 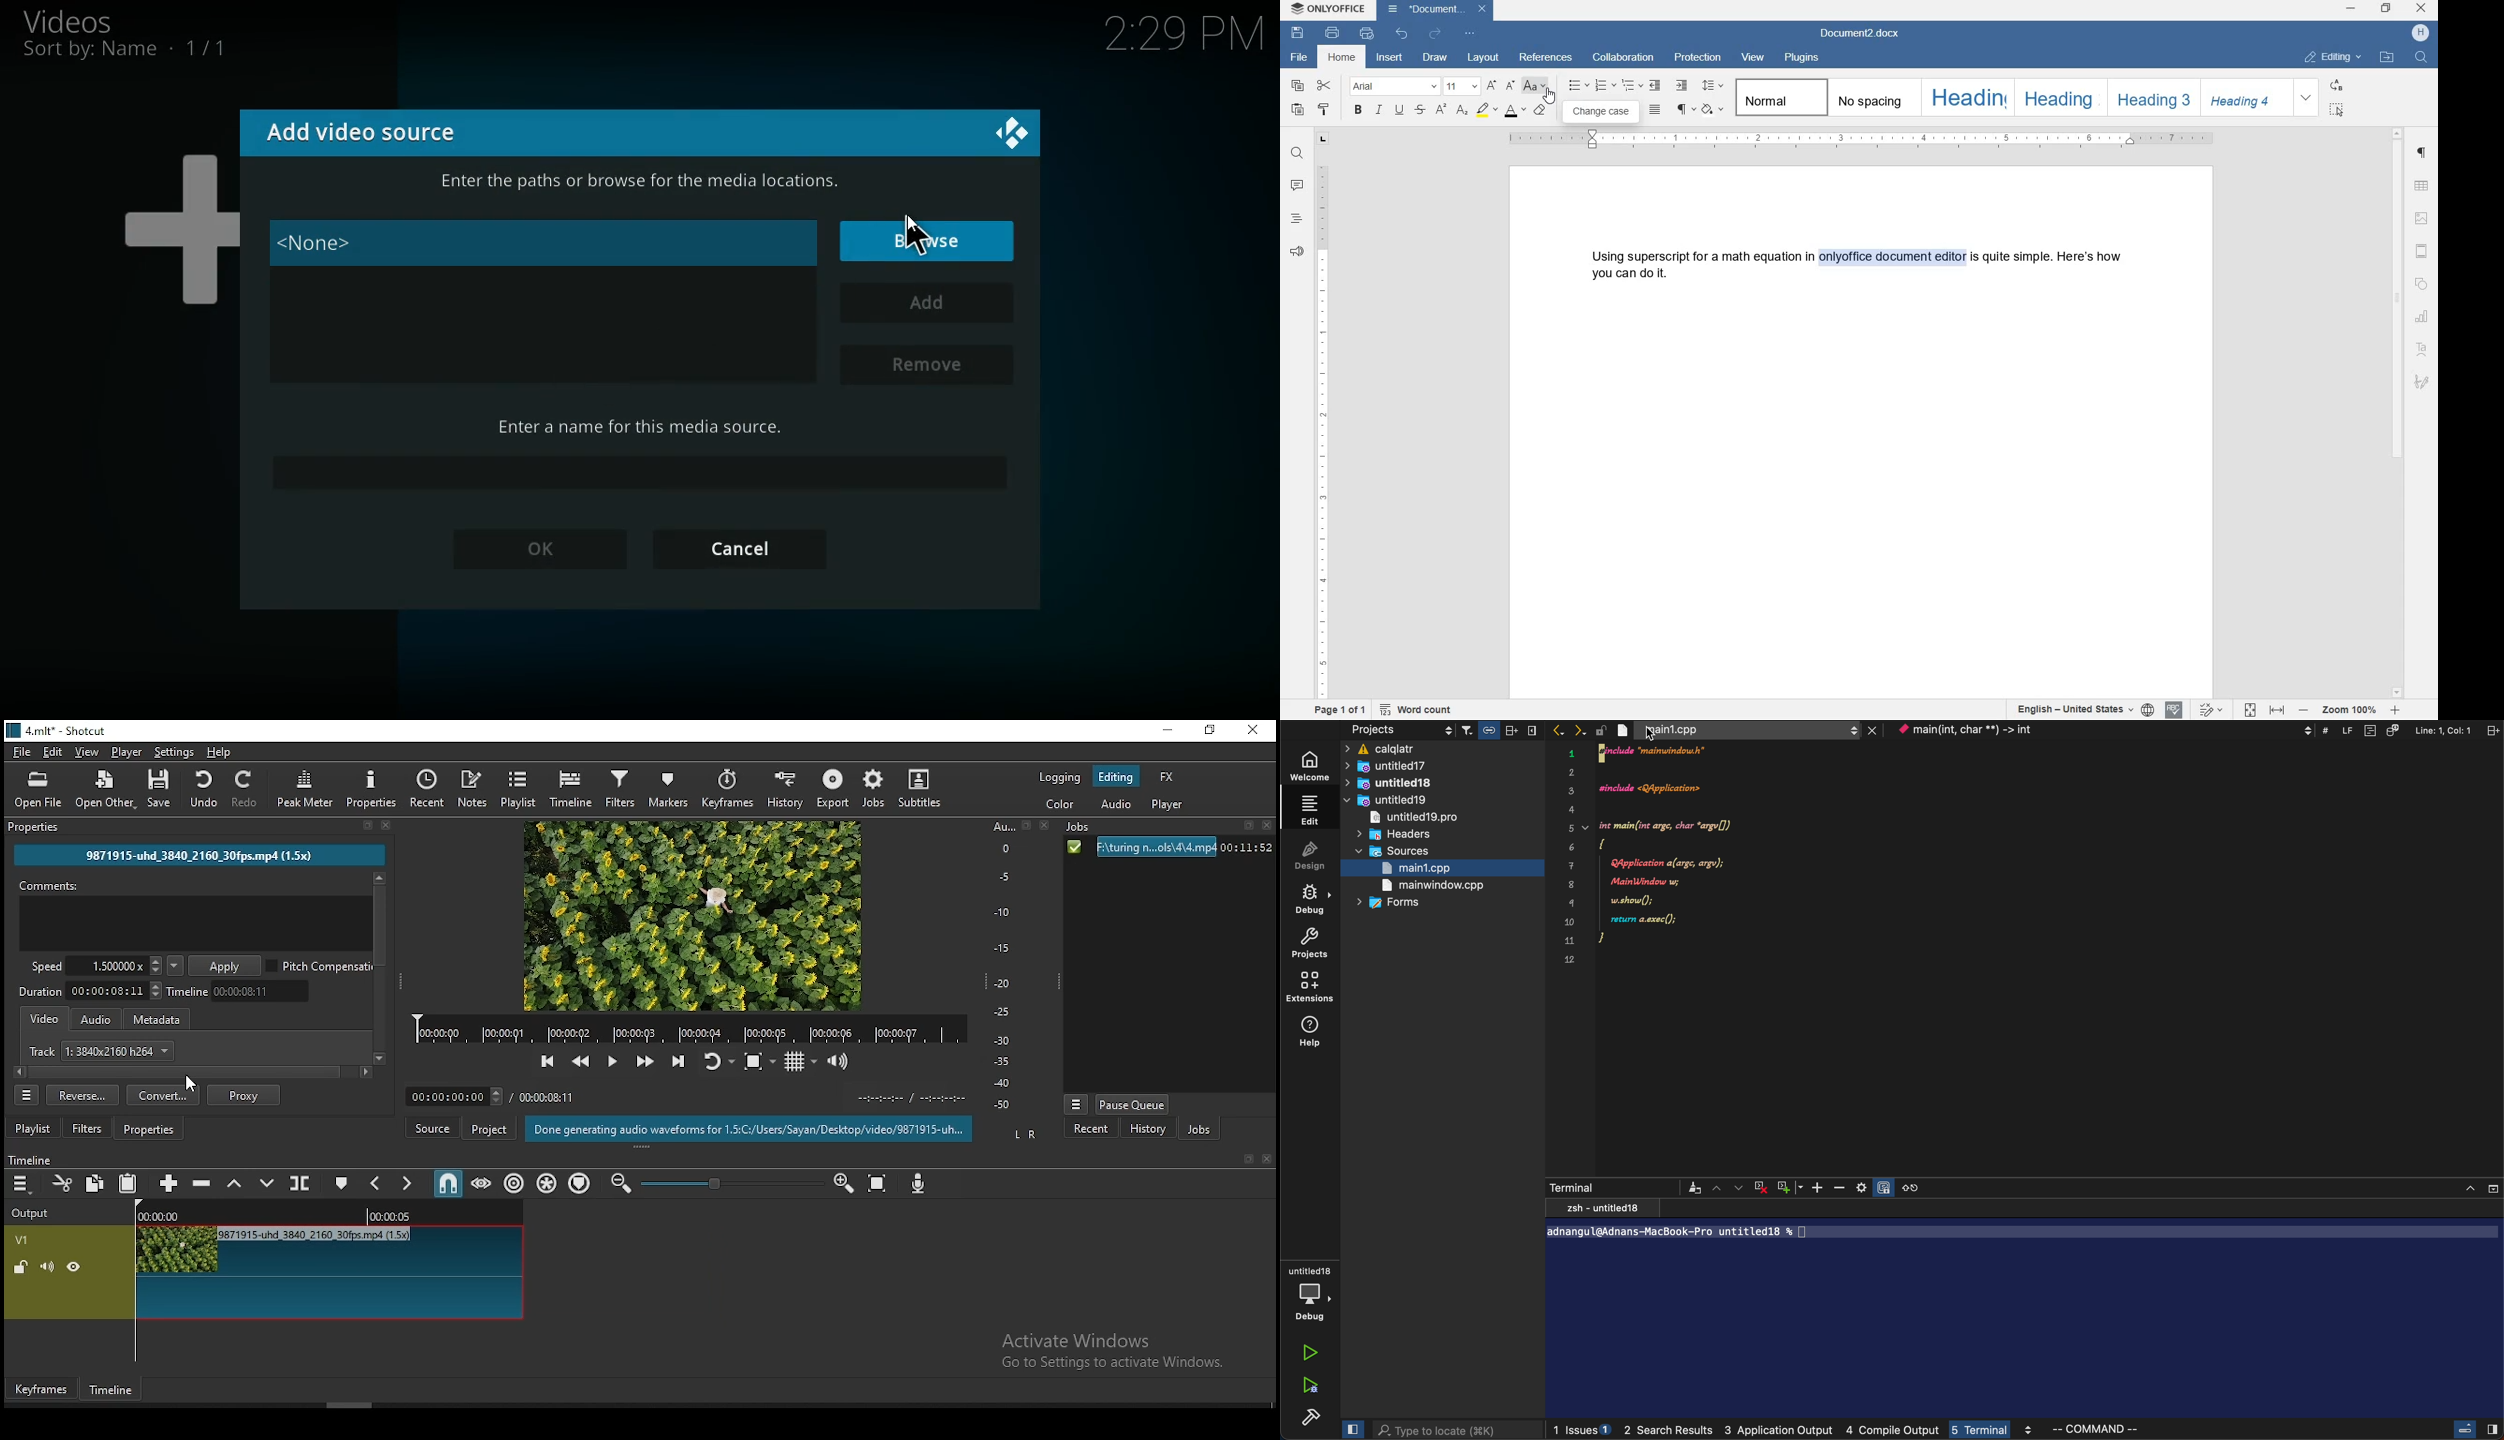 I want to click on next marker, so click(x=408, y=1183).